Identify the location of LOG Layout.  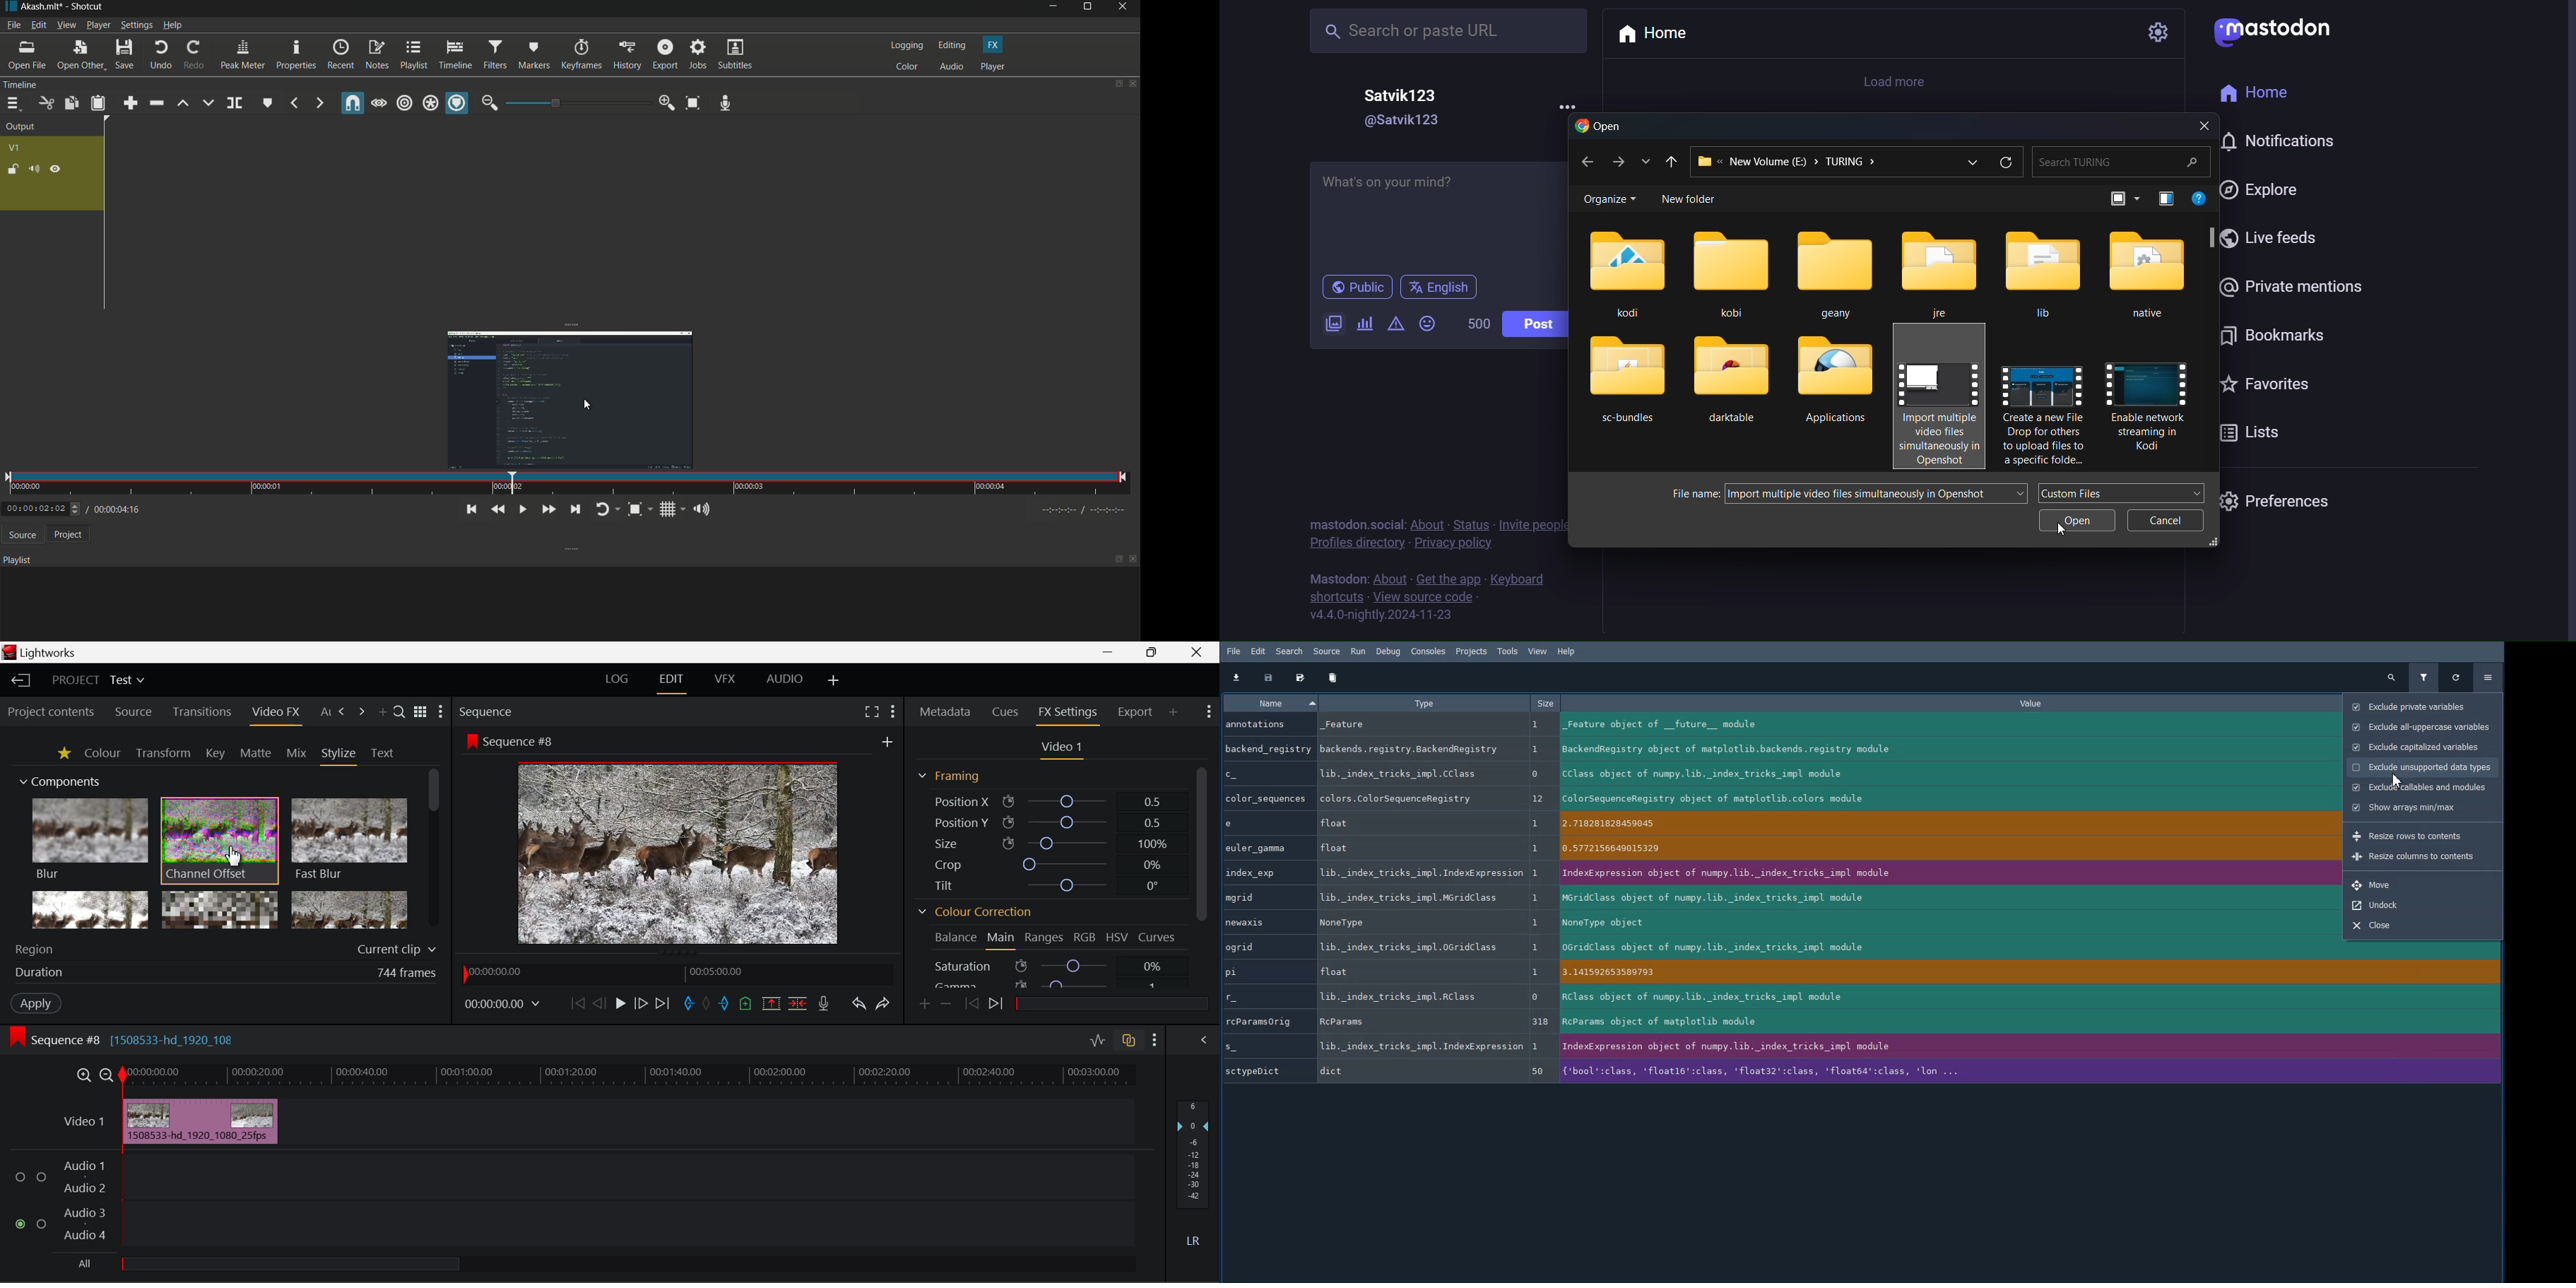
(617, 682).